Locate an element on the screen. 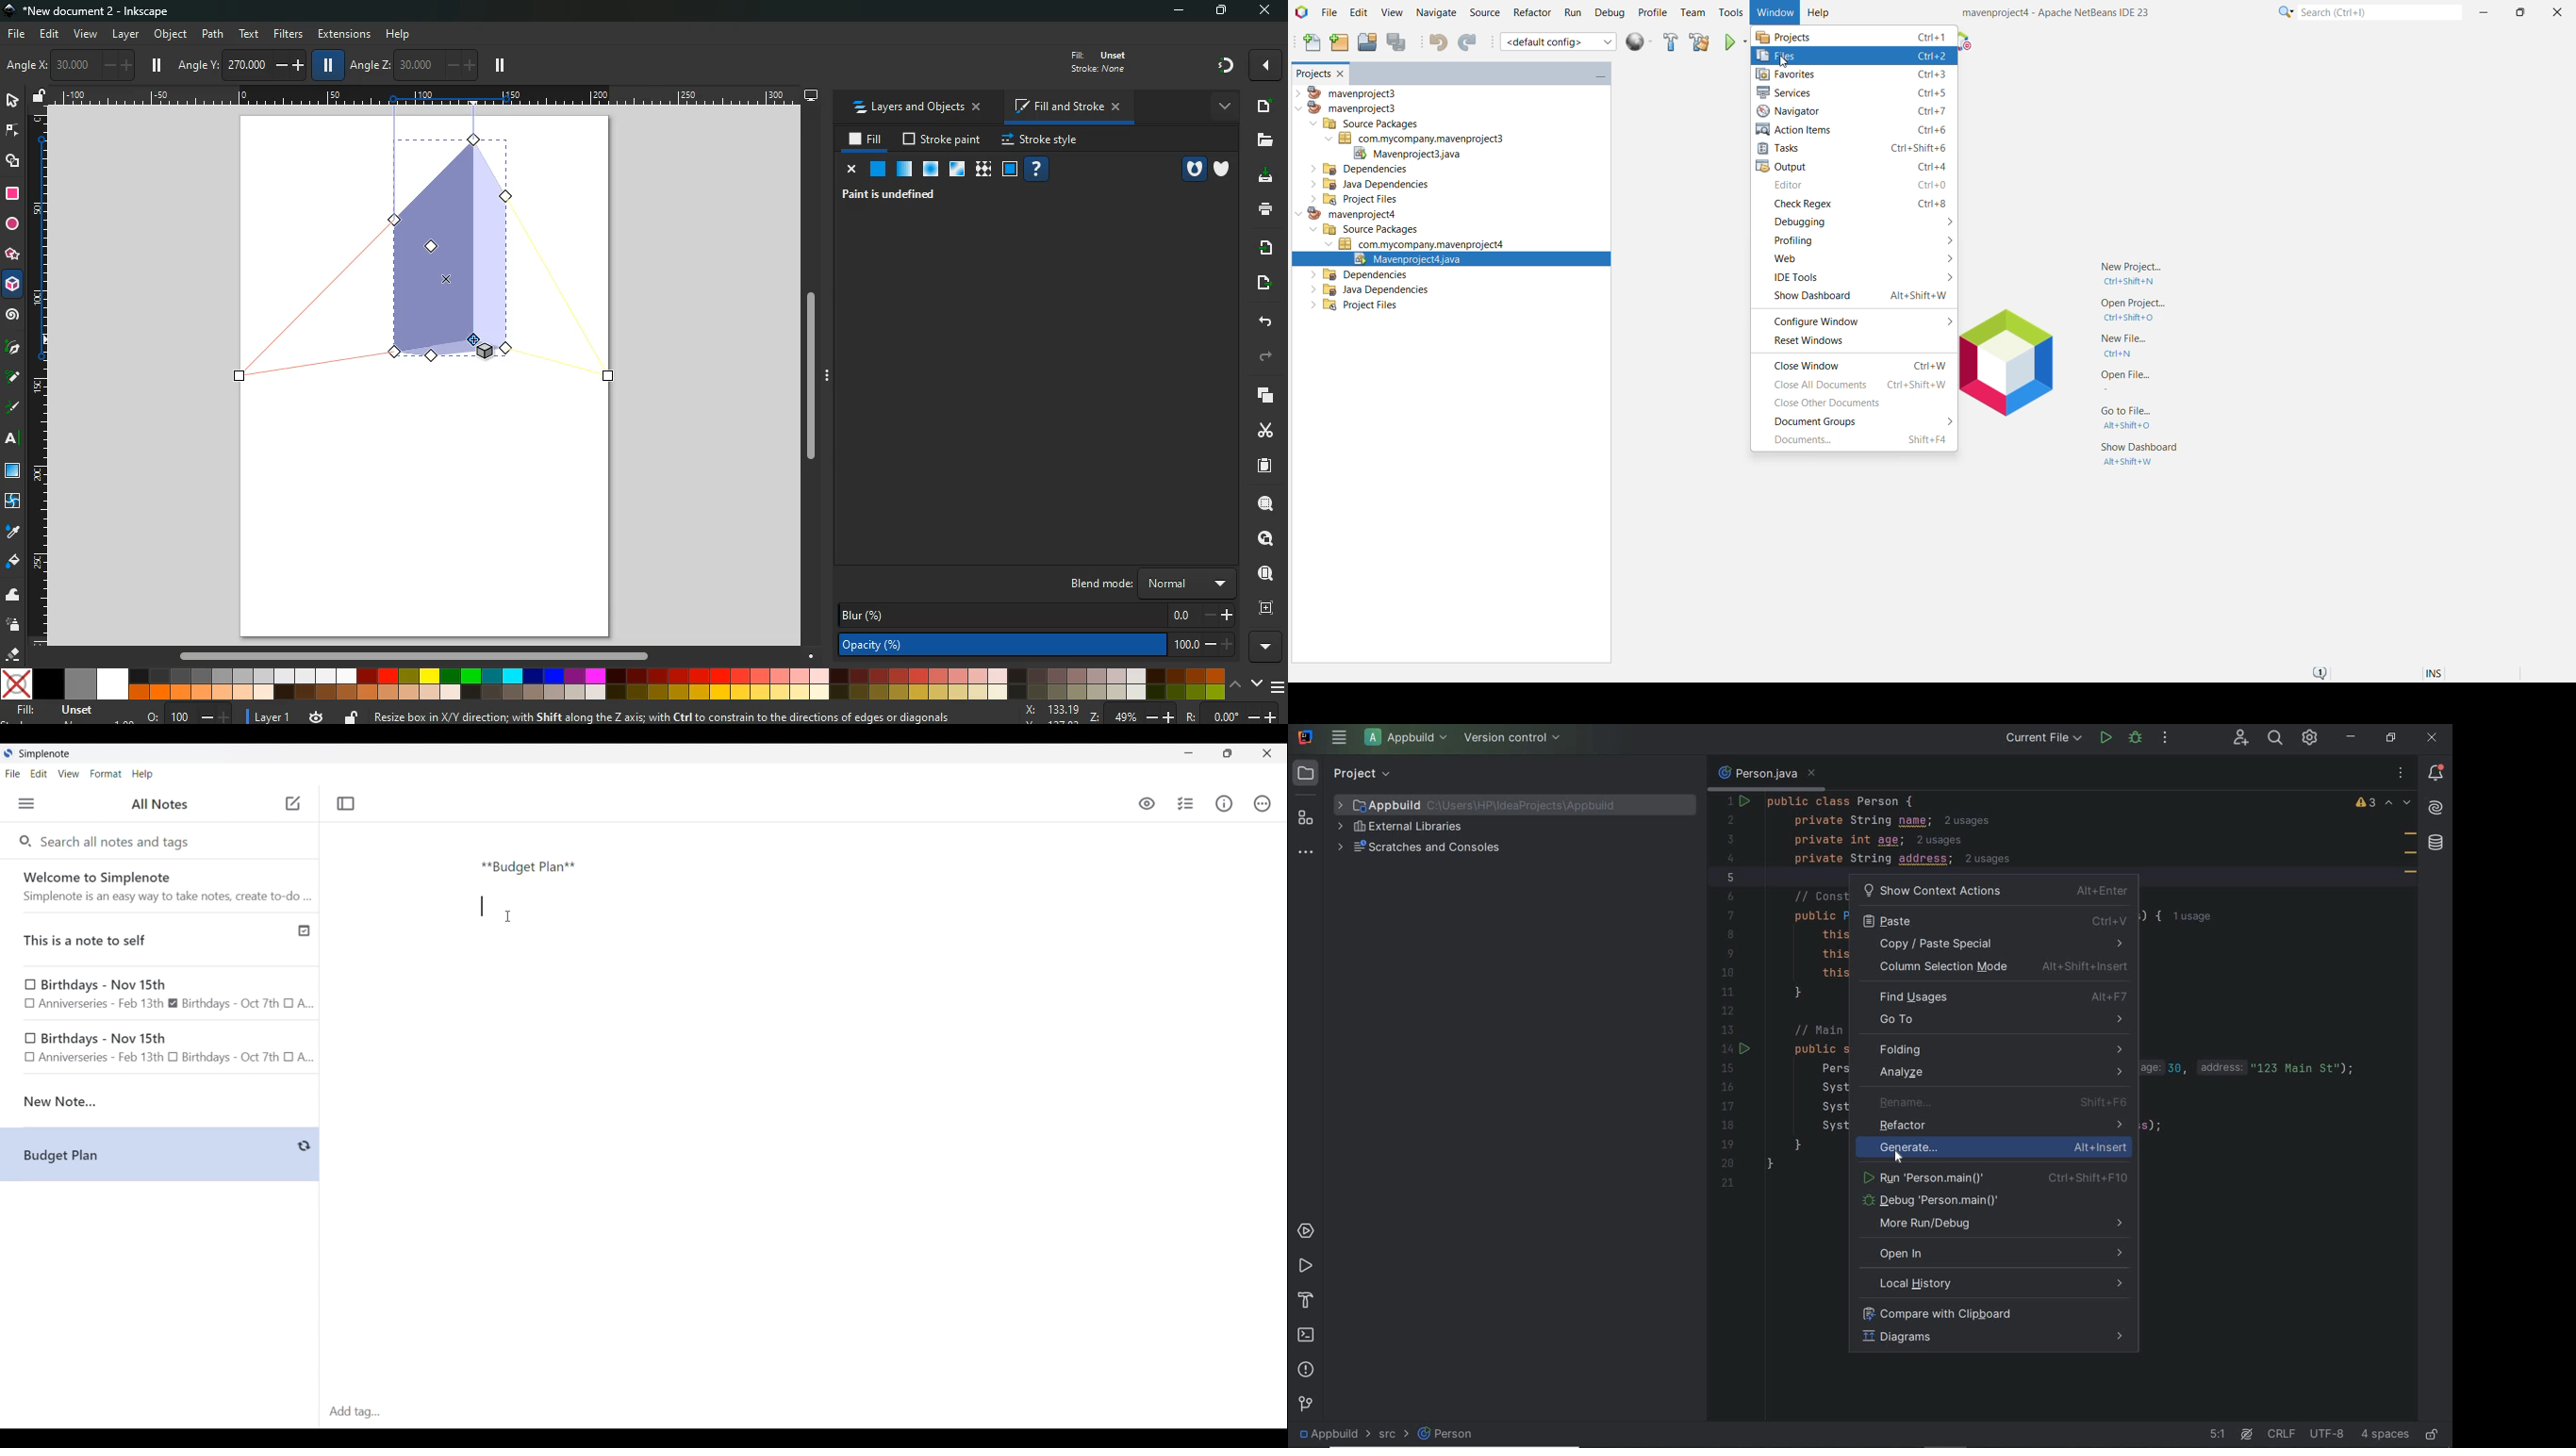 Image resolution: width=2576 pixels, height=1456 pixels. spray is located at coordinates (13, 624).